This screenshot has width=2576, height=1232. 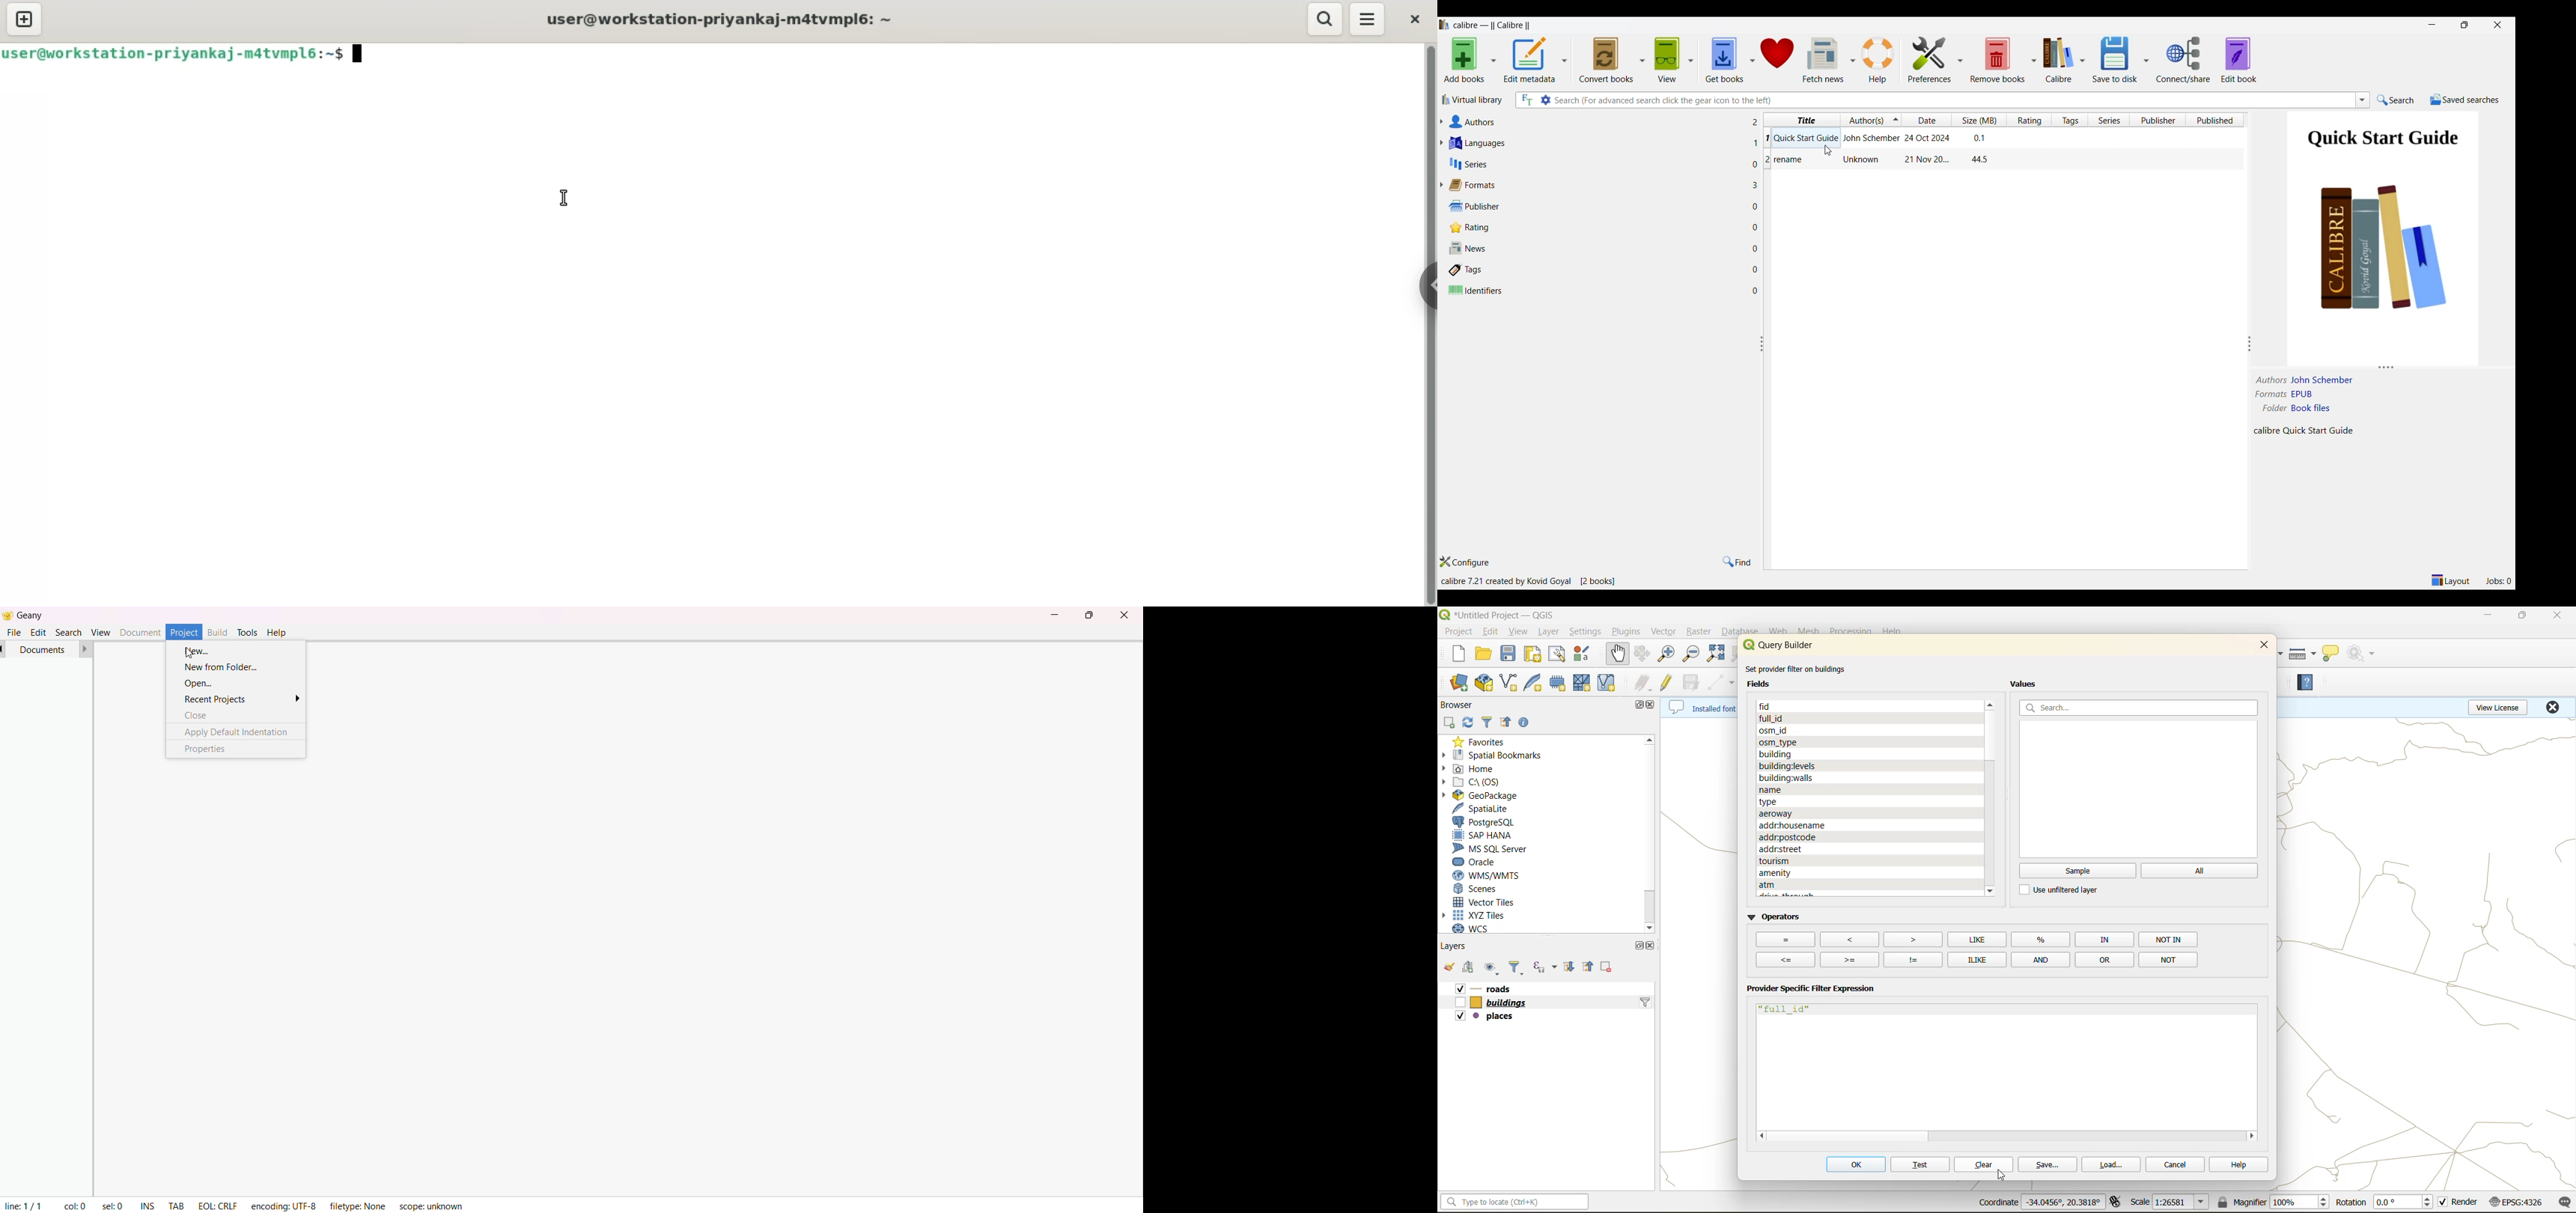 I want to click on Close interface, so click(x=2497, y=25).